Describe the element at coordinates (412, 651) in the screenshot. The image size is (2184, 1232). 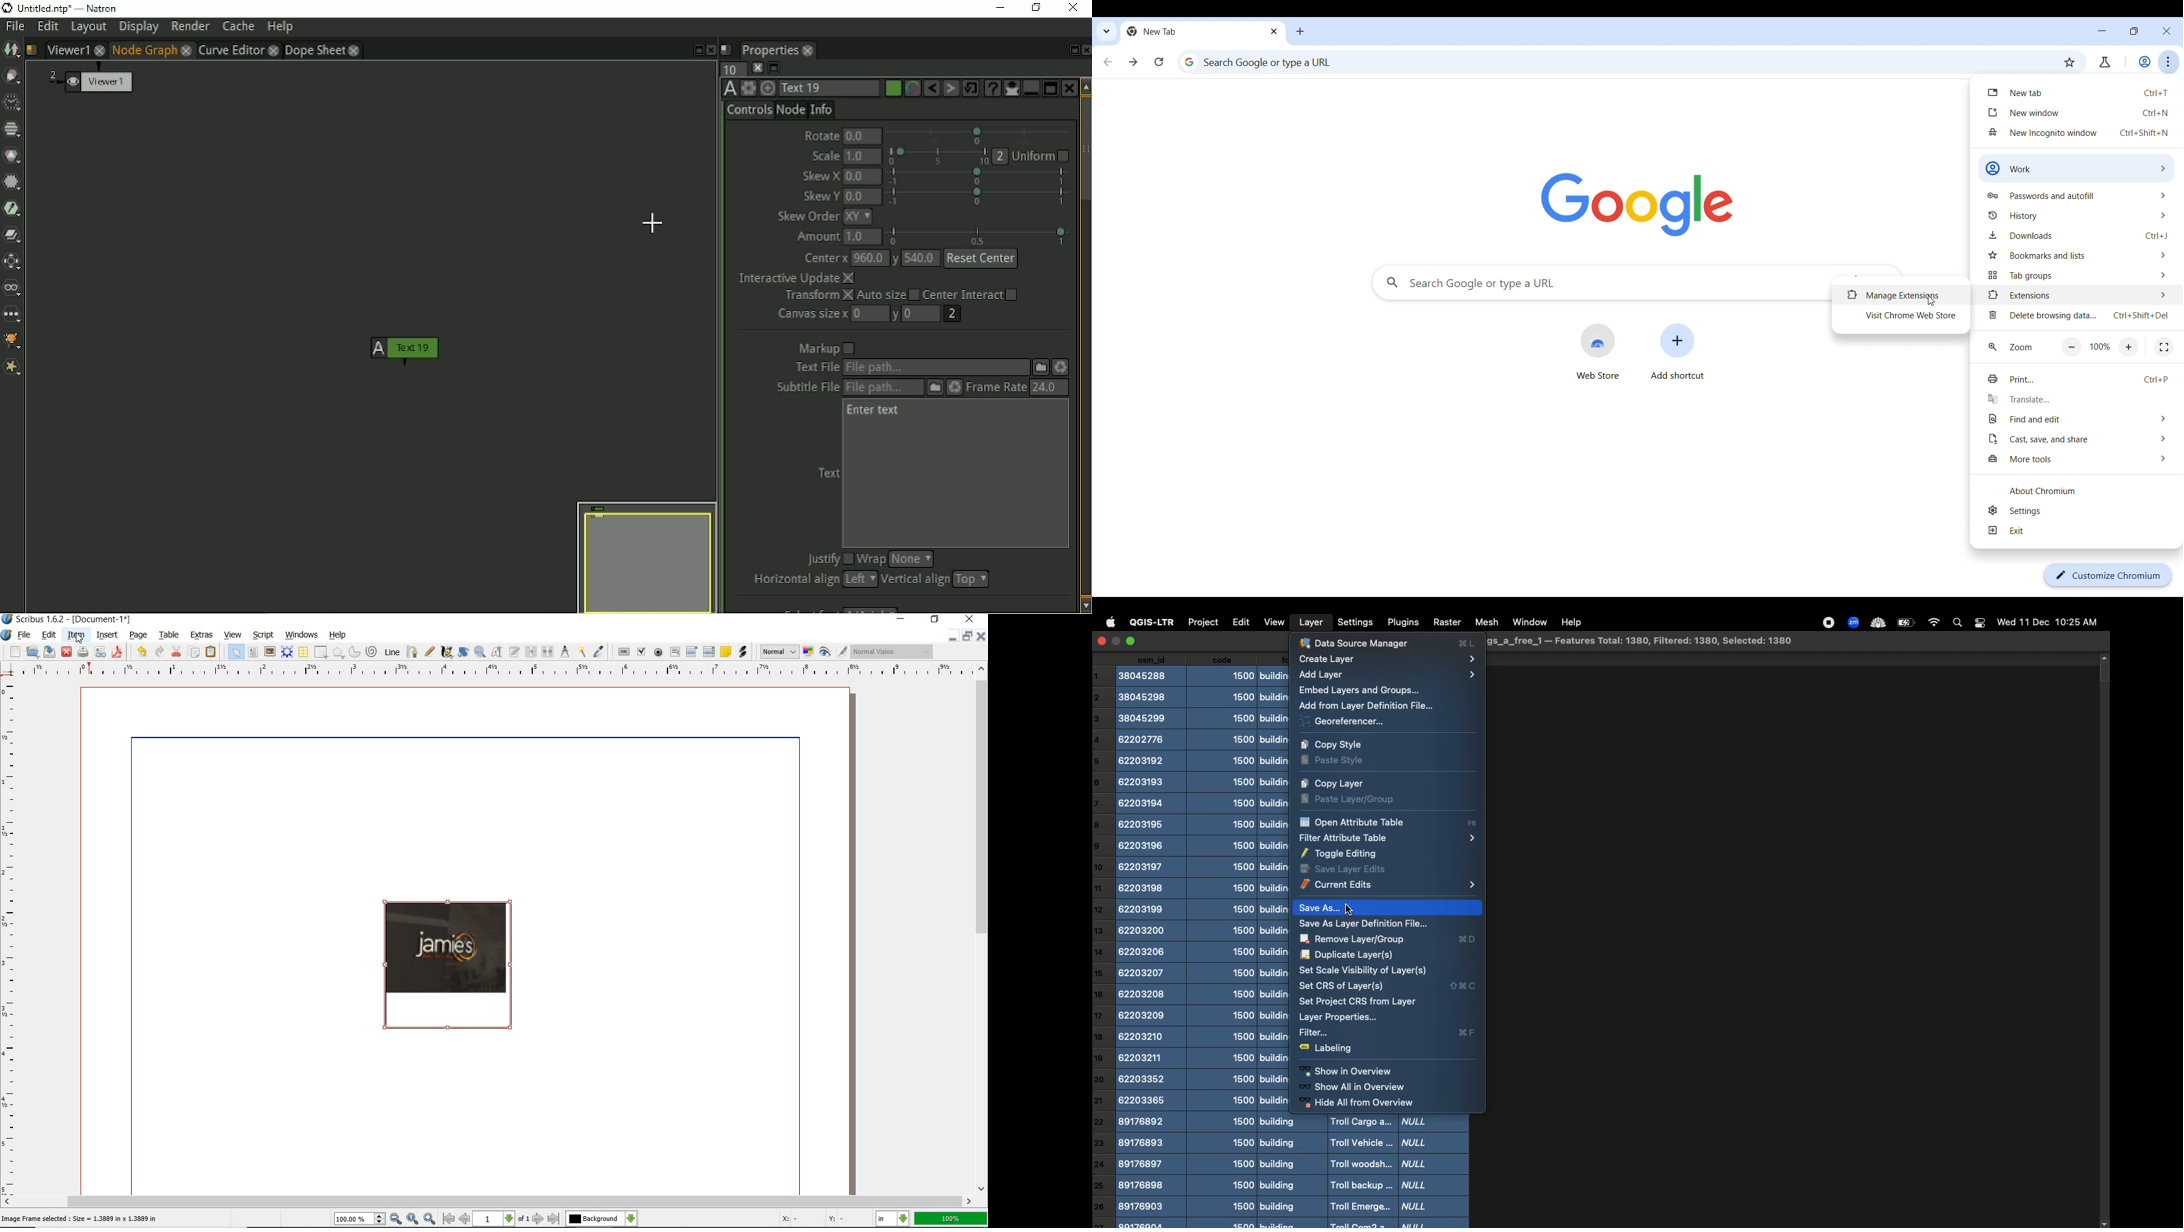
I see `Bezier curve` at that location.